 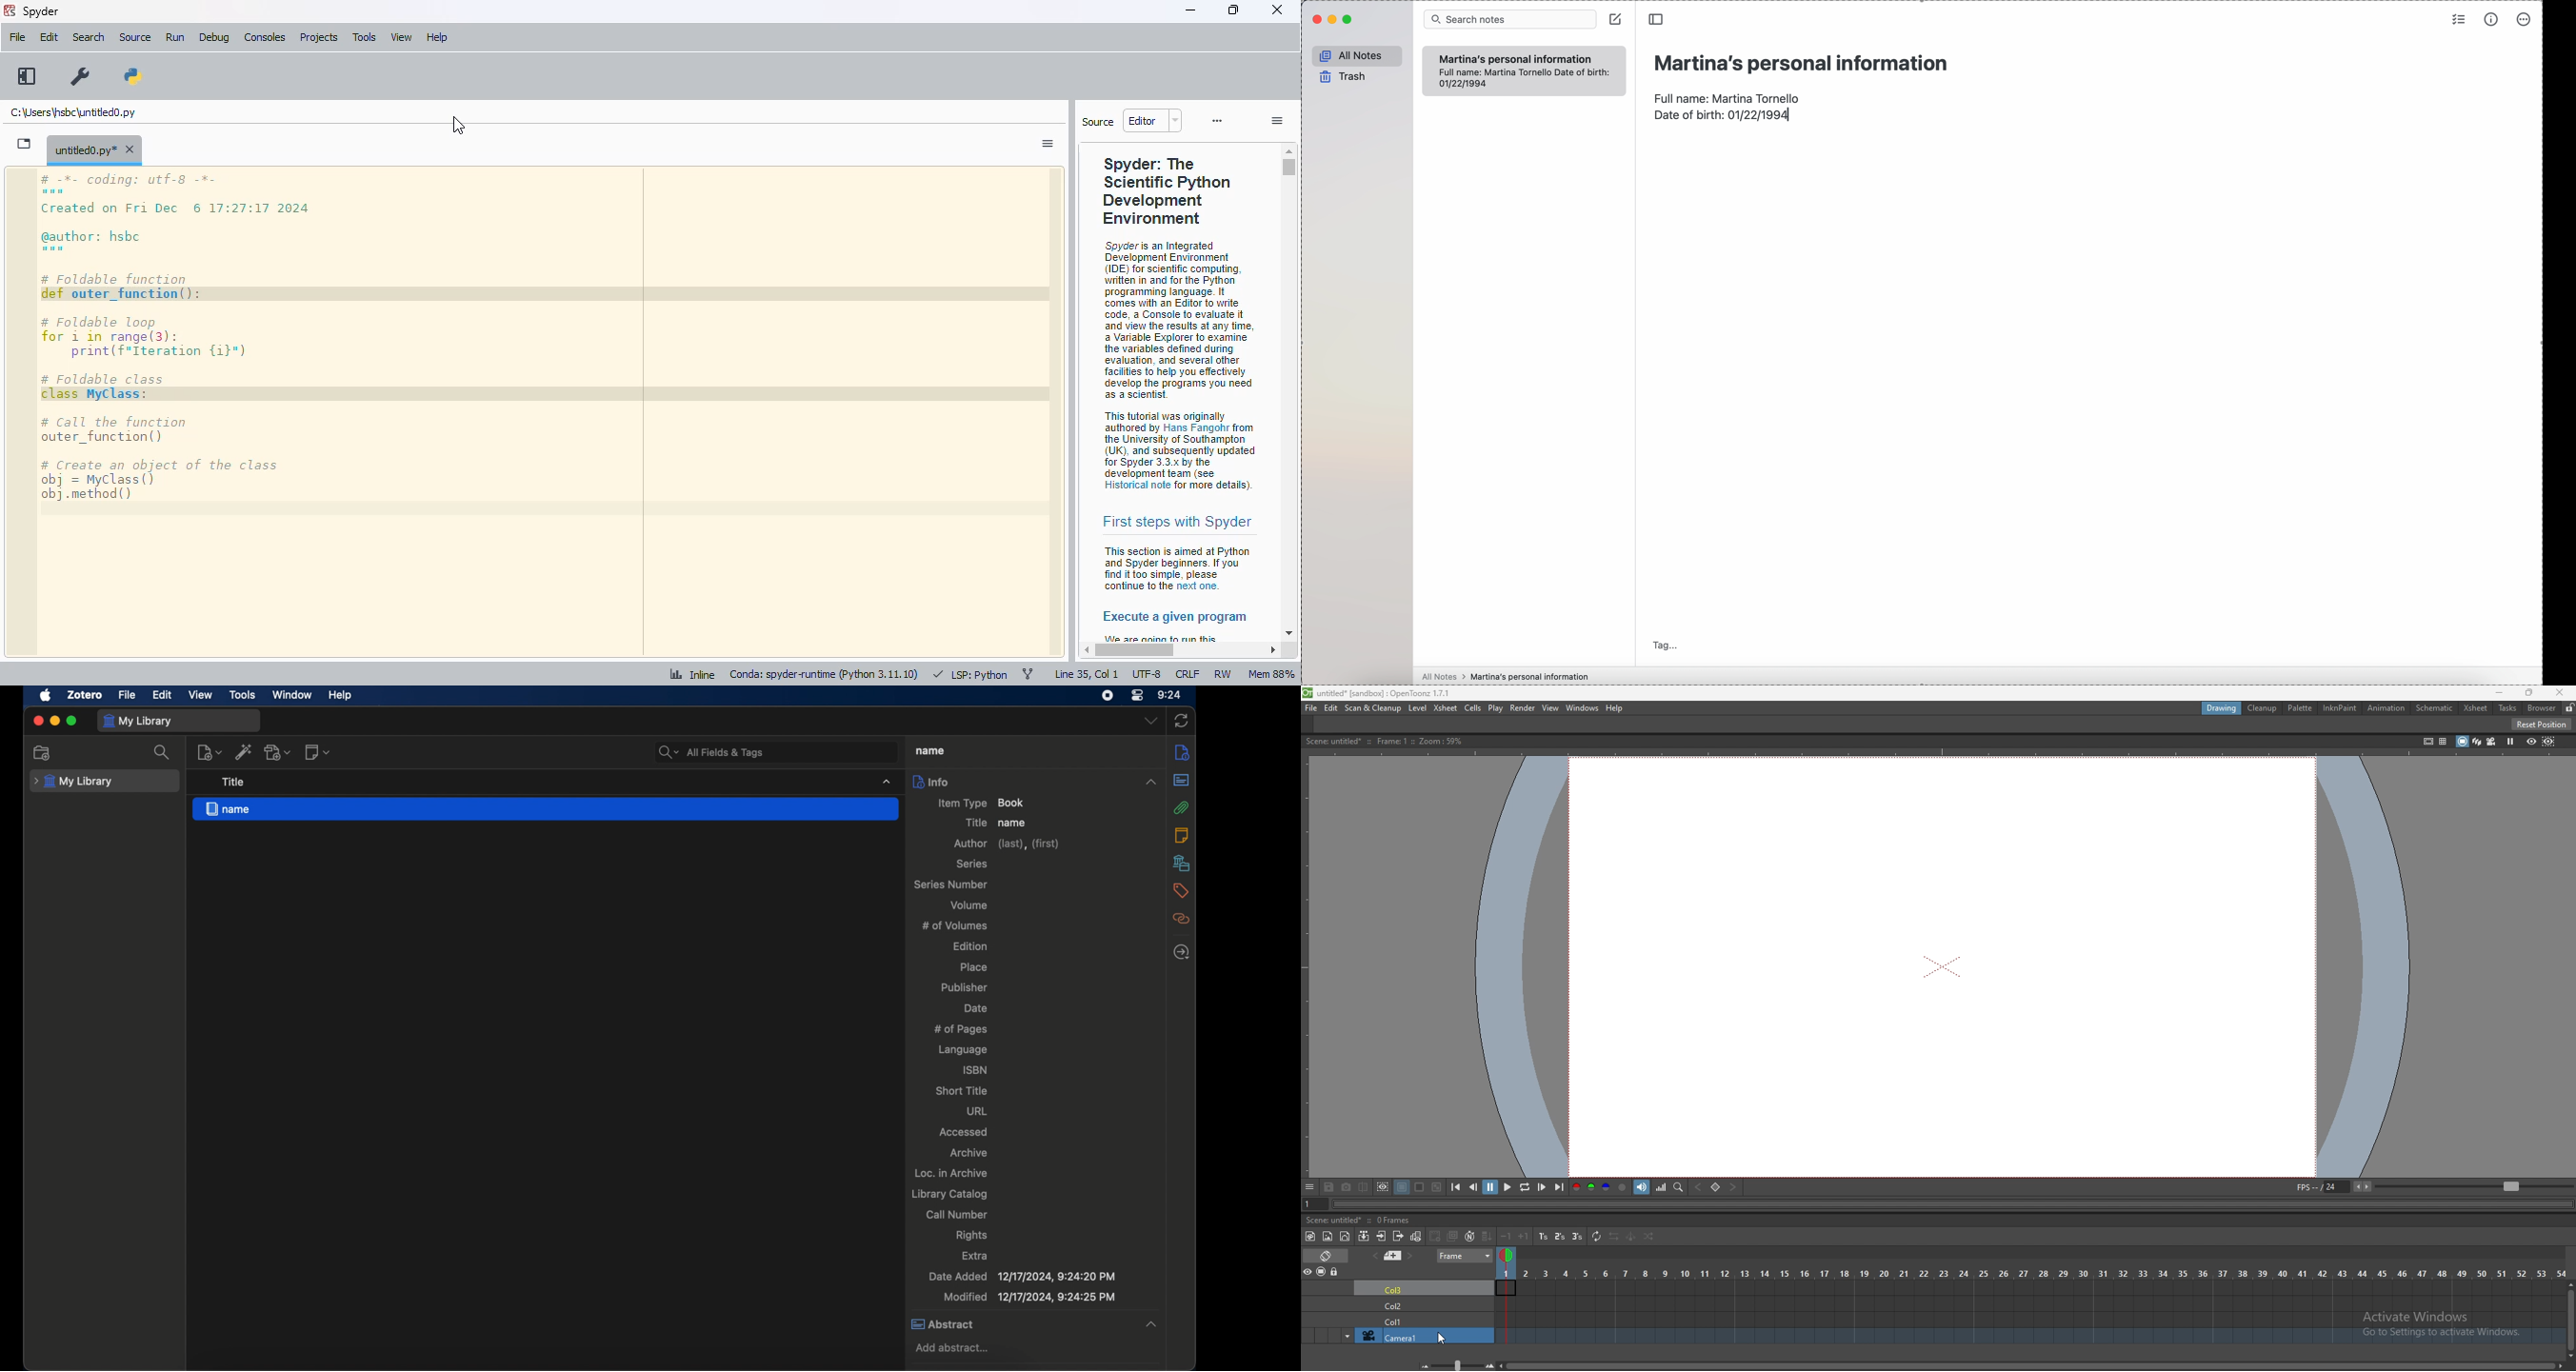 I want to click on search, so click(x=163, y=753).